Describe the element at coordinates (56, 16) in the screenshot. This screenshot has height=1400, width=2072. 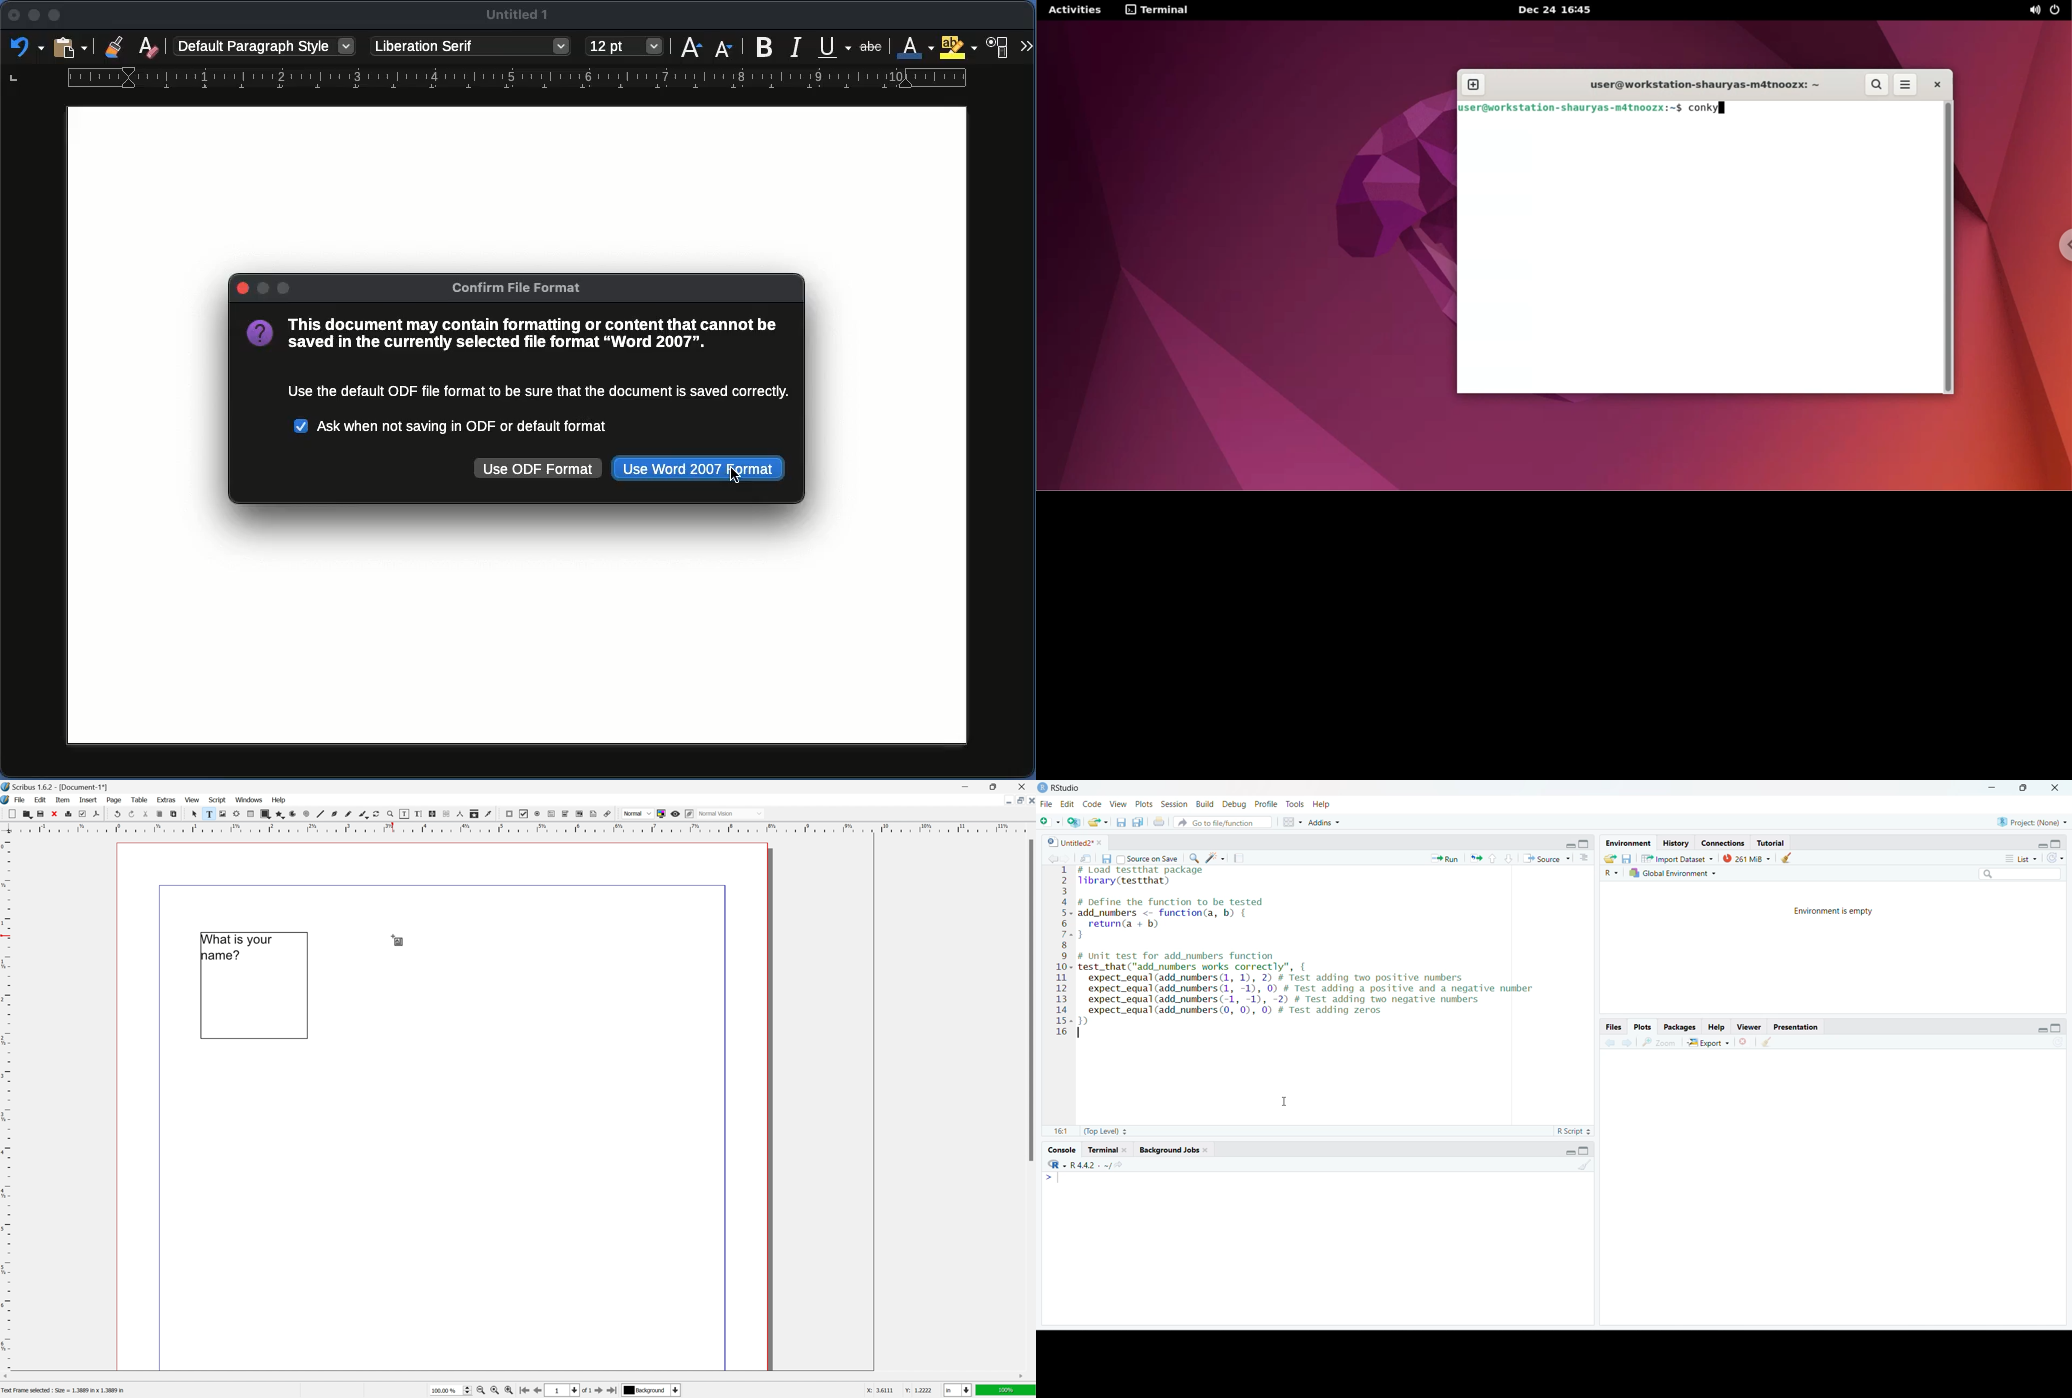
I see `Minimize` at that location.